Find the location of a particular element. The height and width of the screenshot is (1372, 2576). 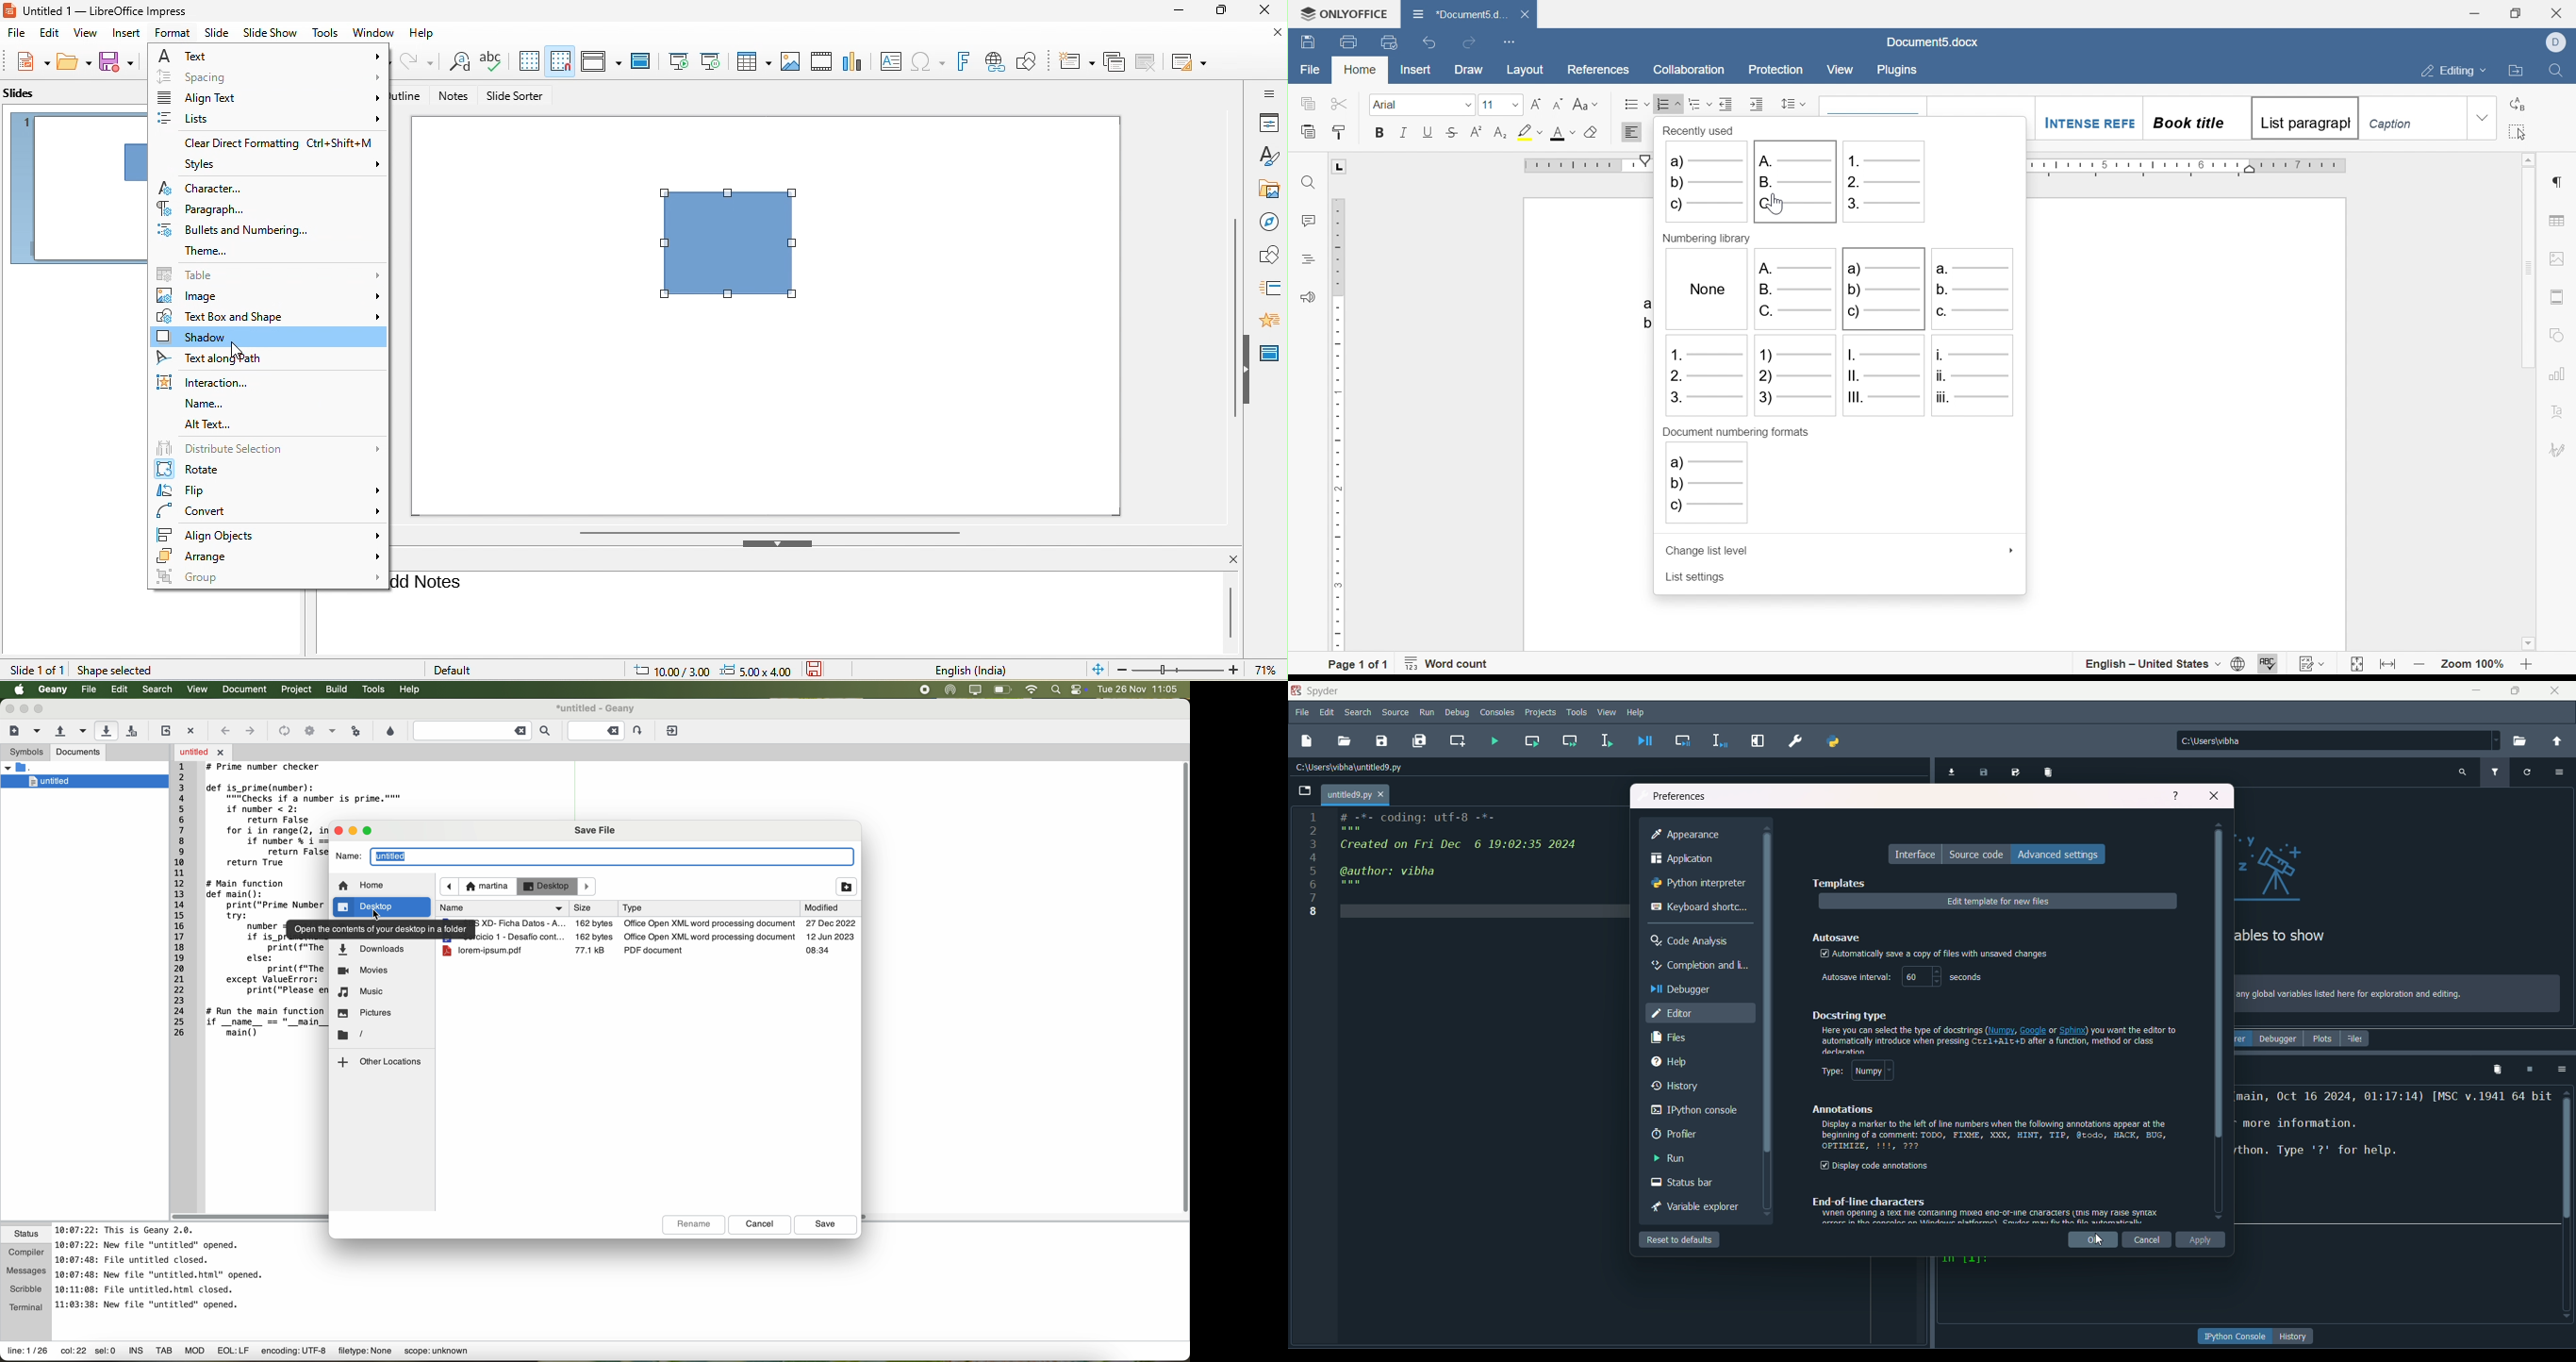

quick print is located at coordinates (1391, 42).